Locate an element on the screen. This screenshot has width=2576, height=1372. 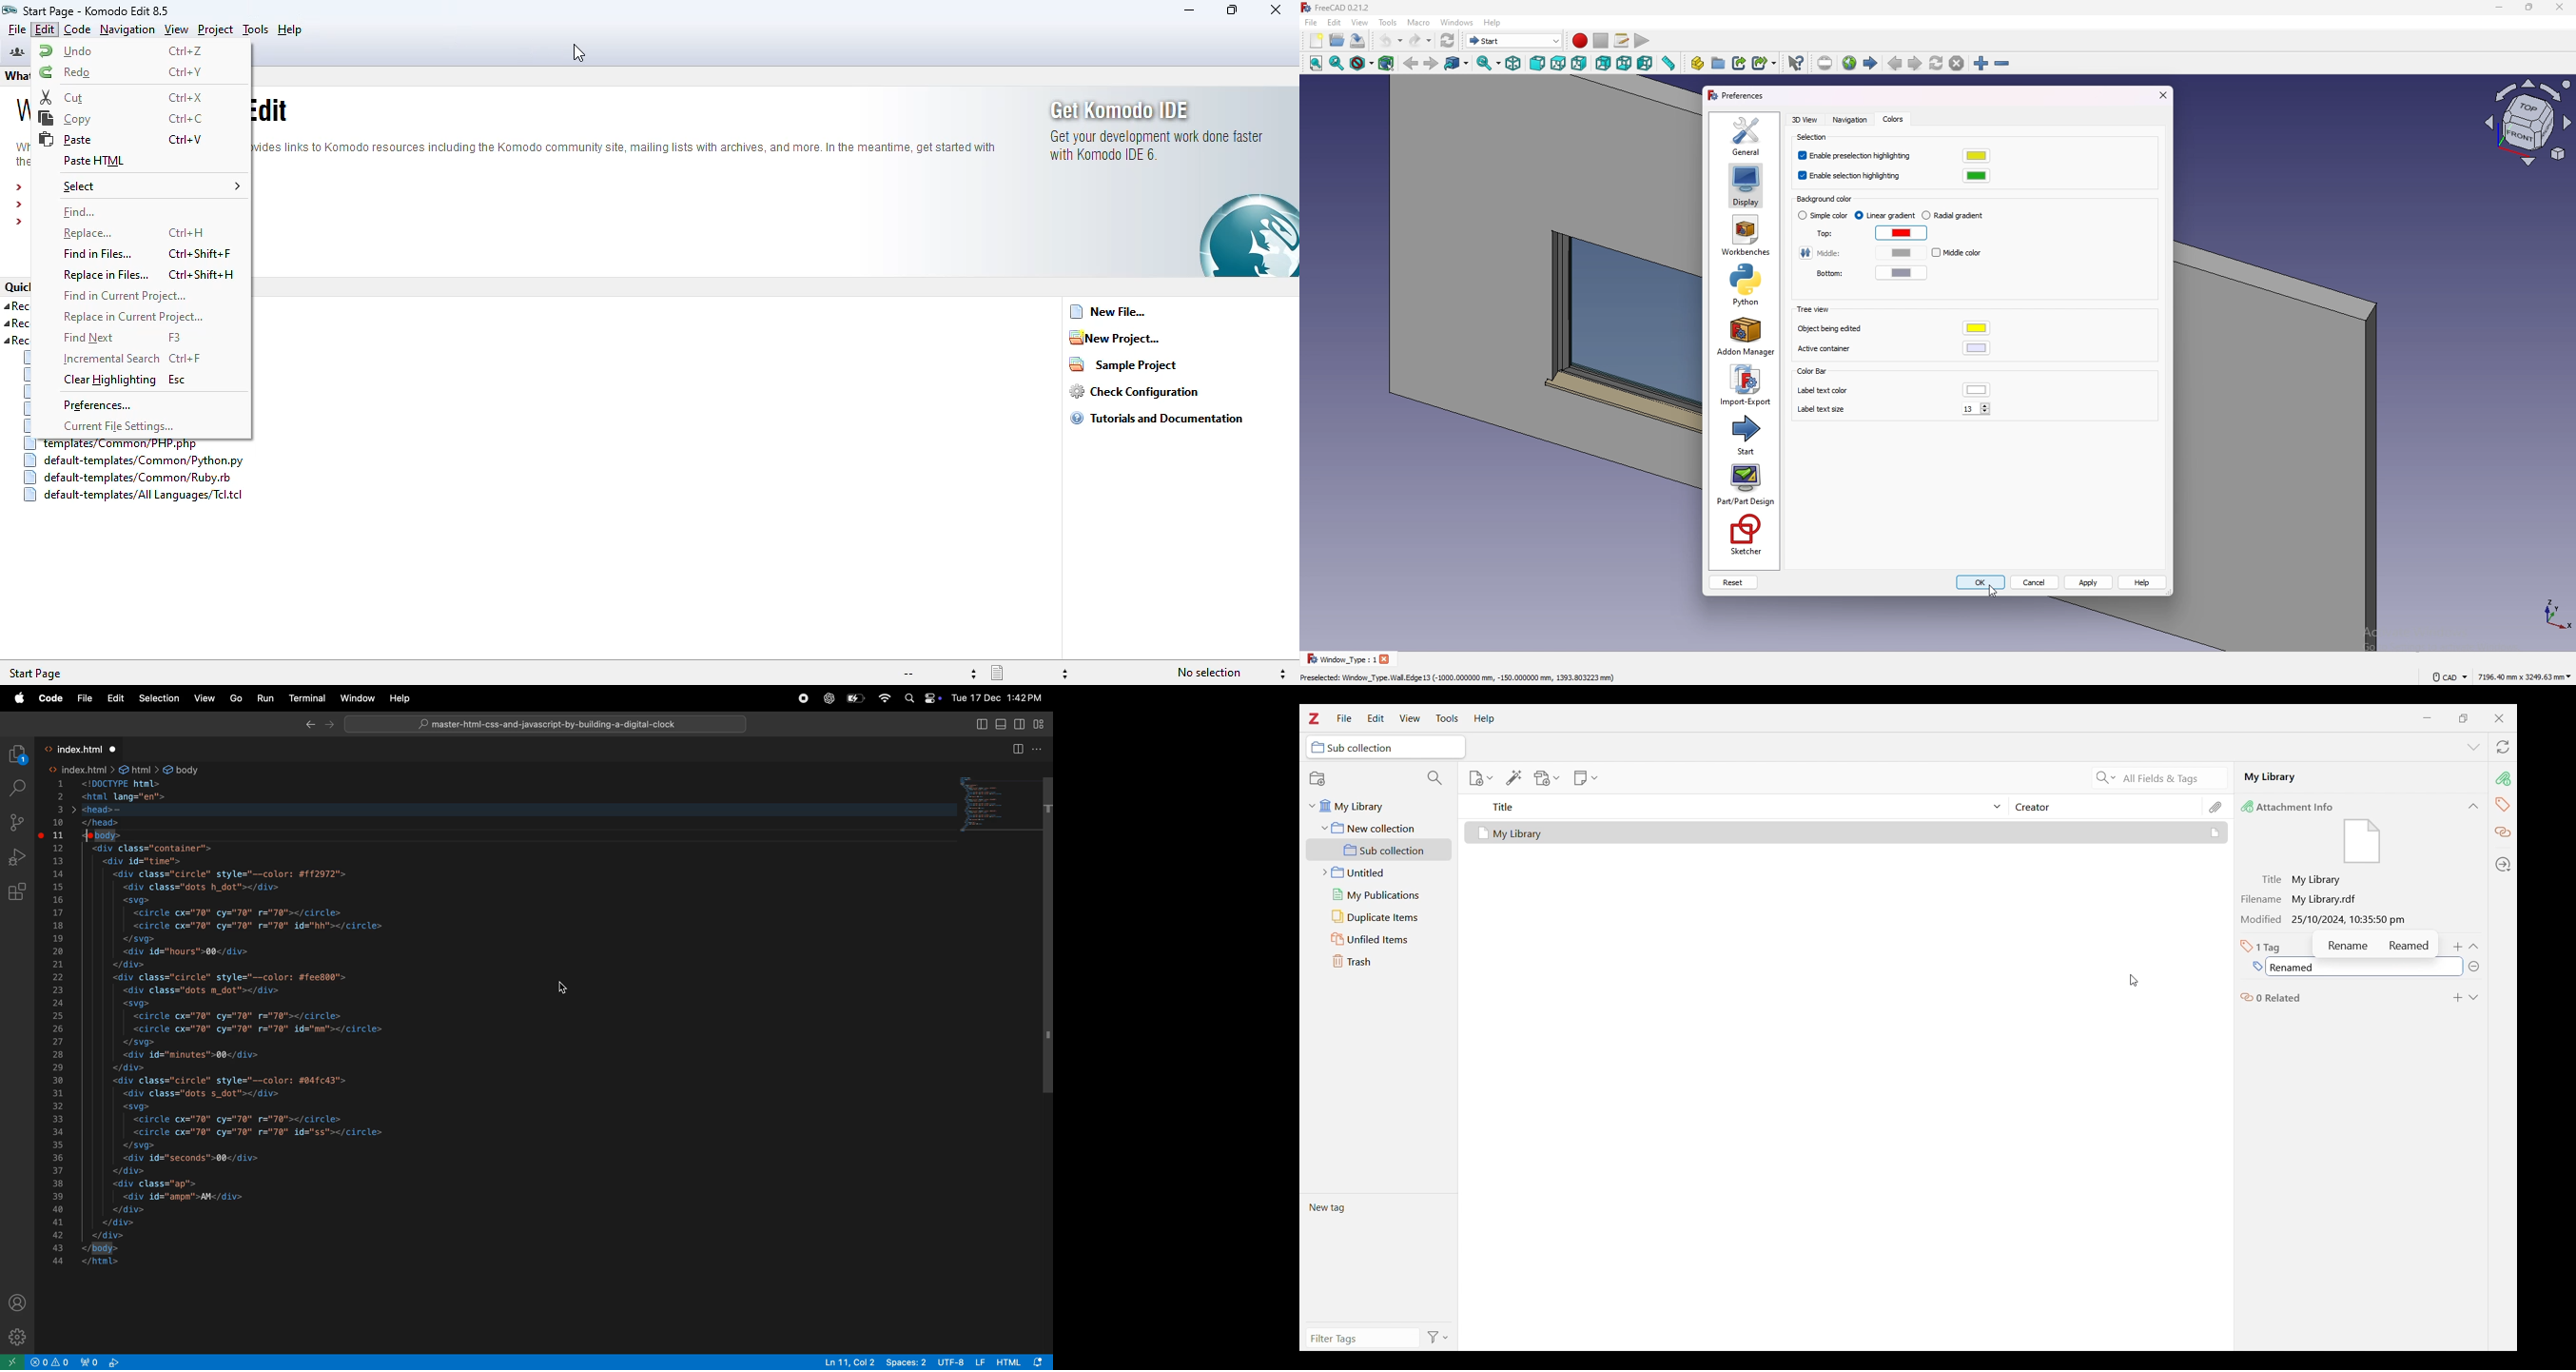
7196.40 mm x 3243.63 mm ~~ is located at coordinates (2524, 676).